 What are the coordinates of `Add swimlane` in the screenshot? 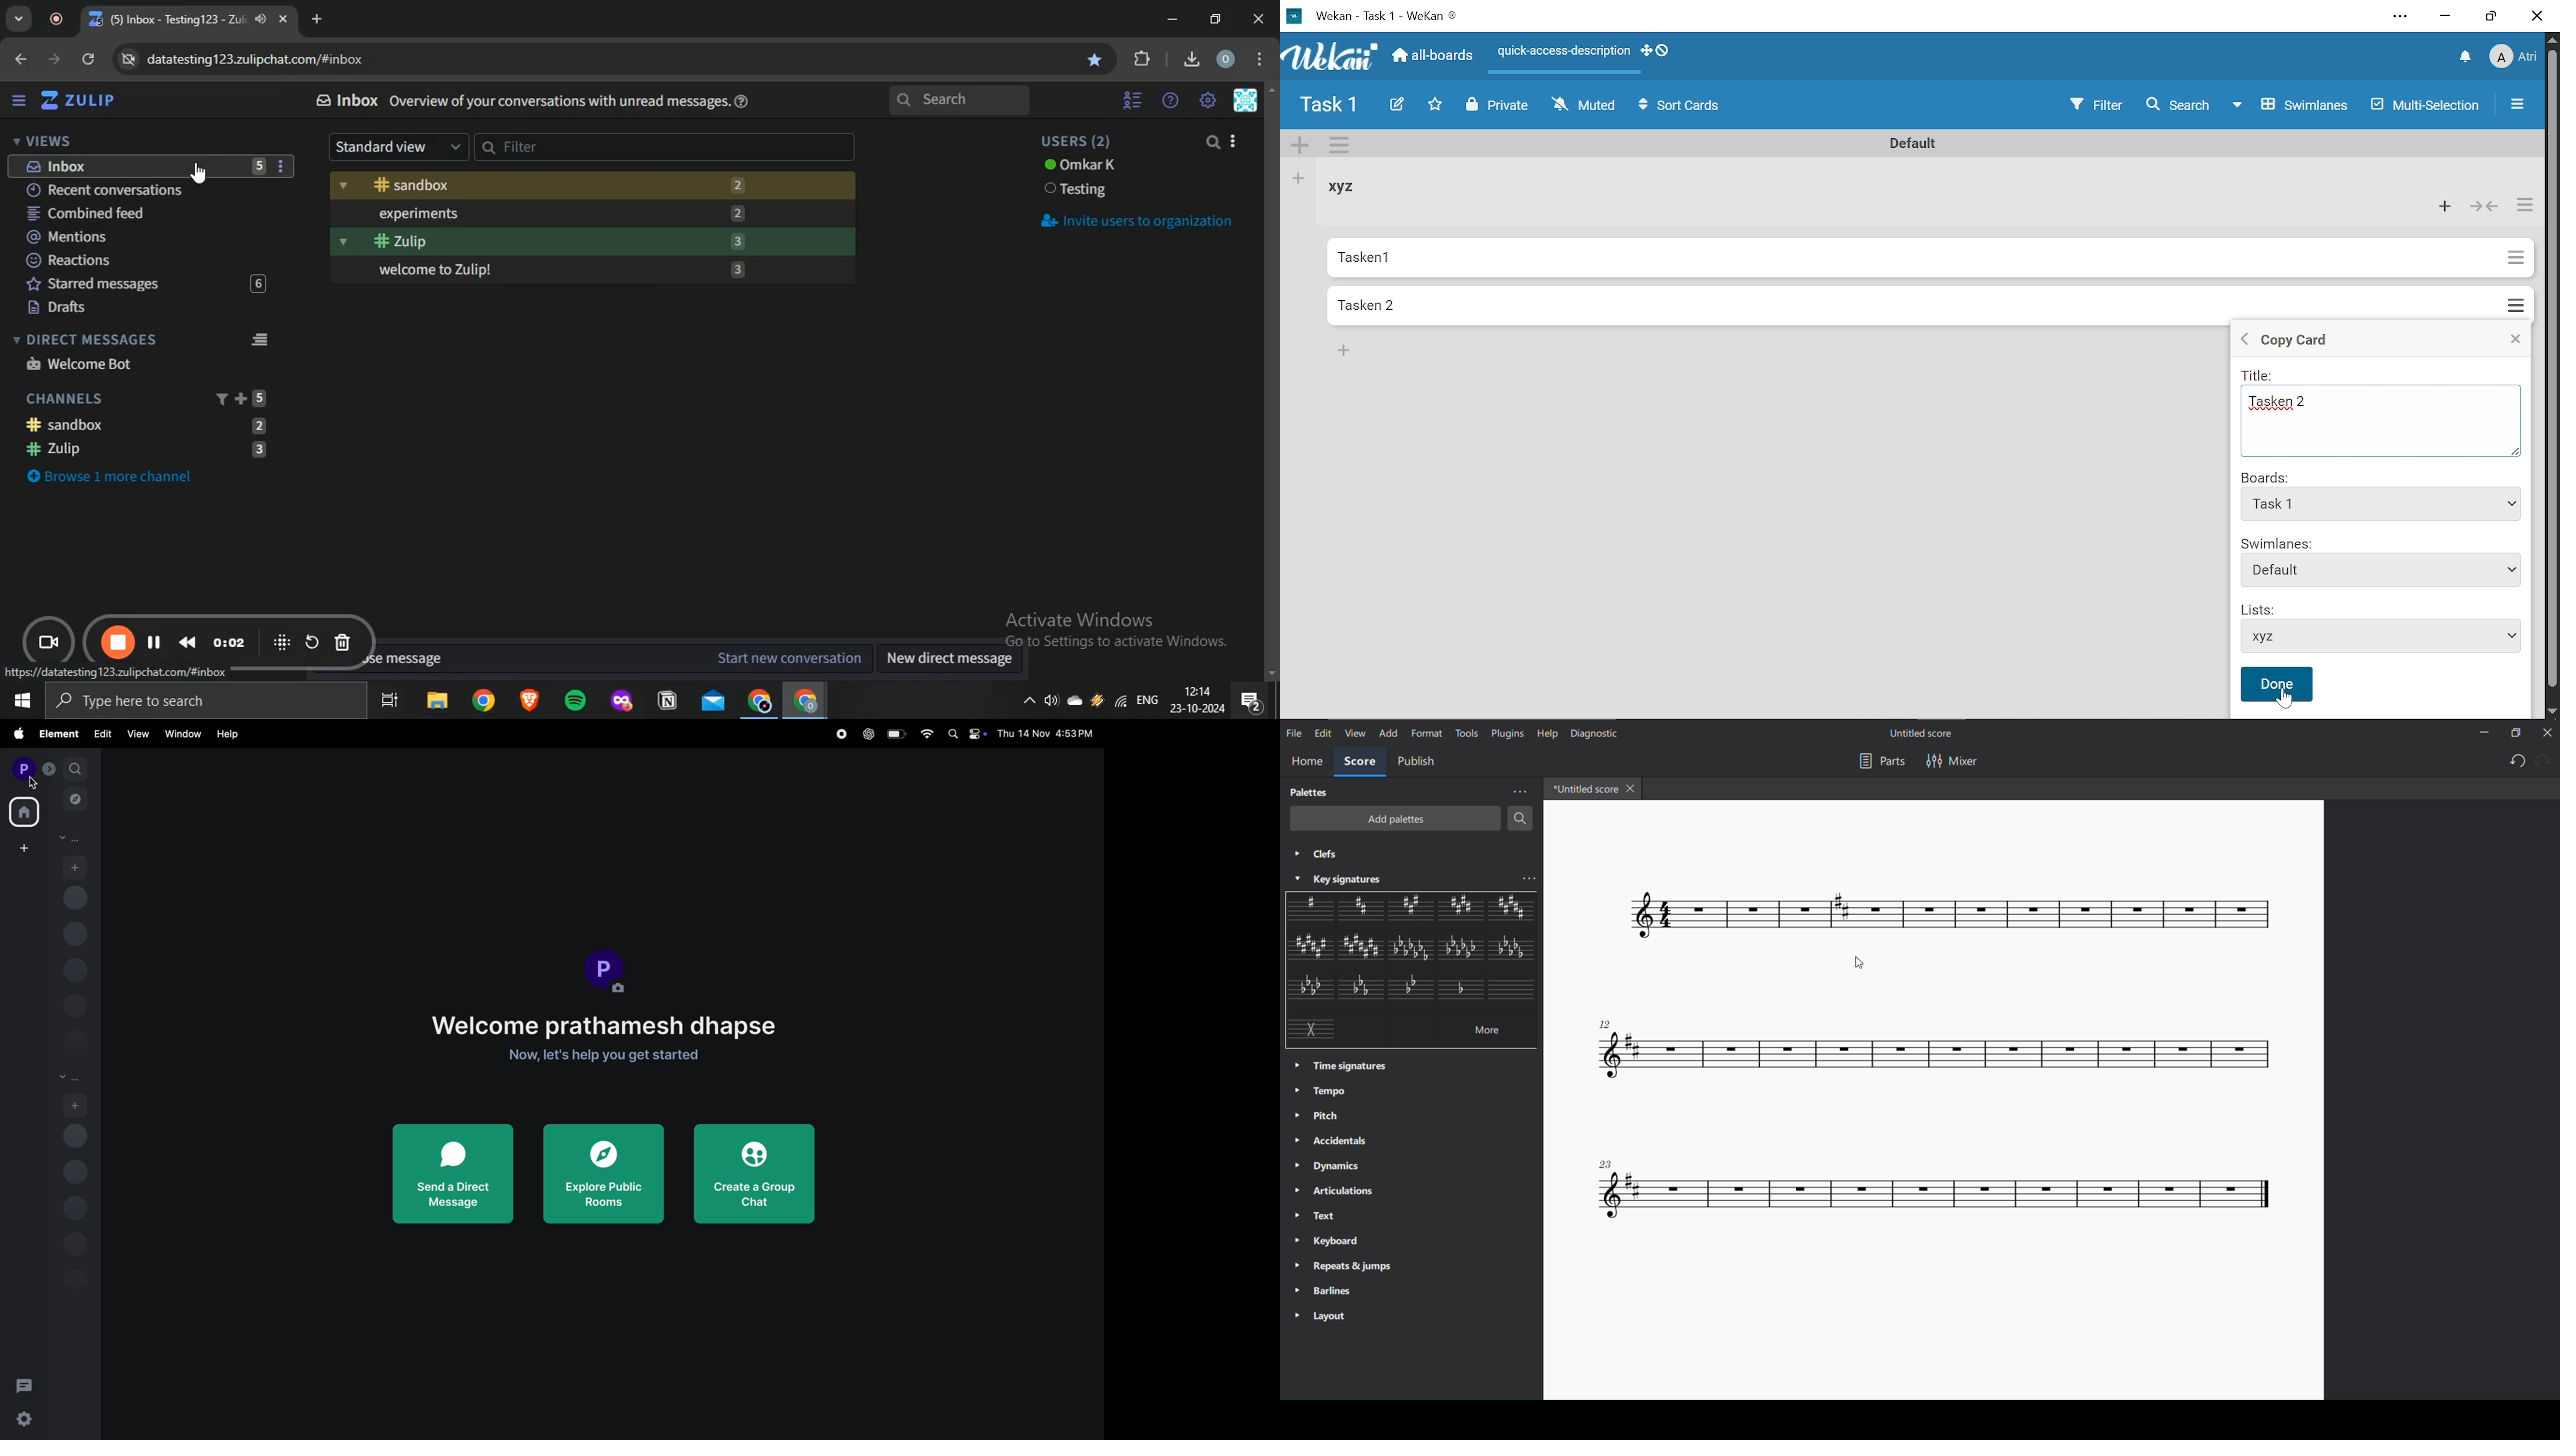 It's located at (1300, 147).